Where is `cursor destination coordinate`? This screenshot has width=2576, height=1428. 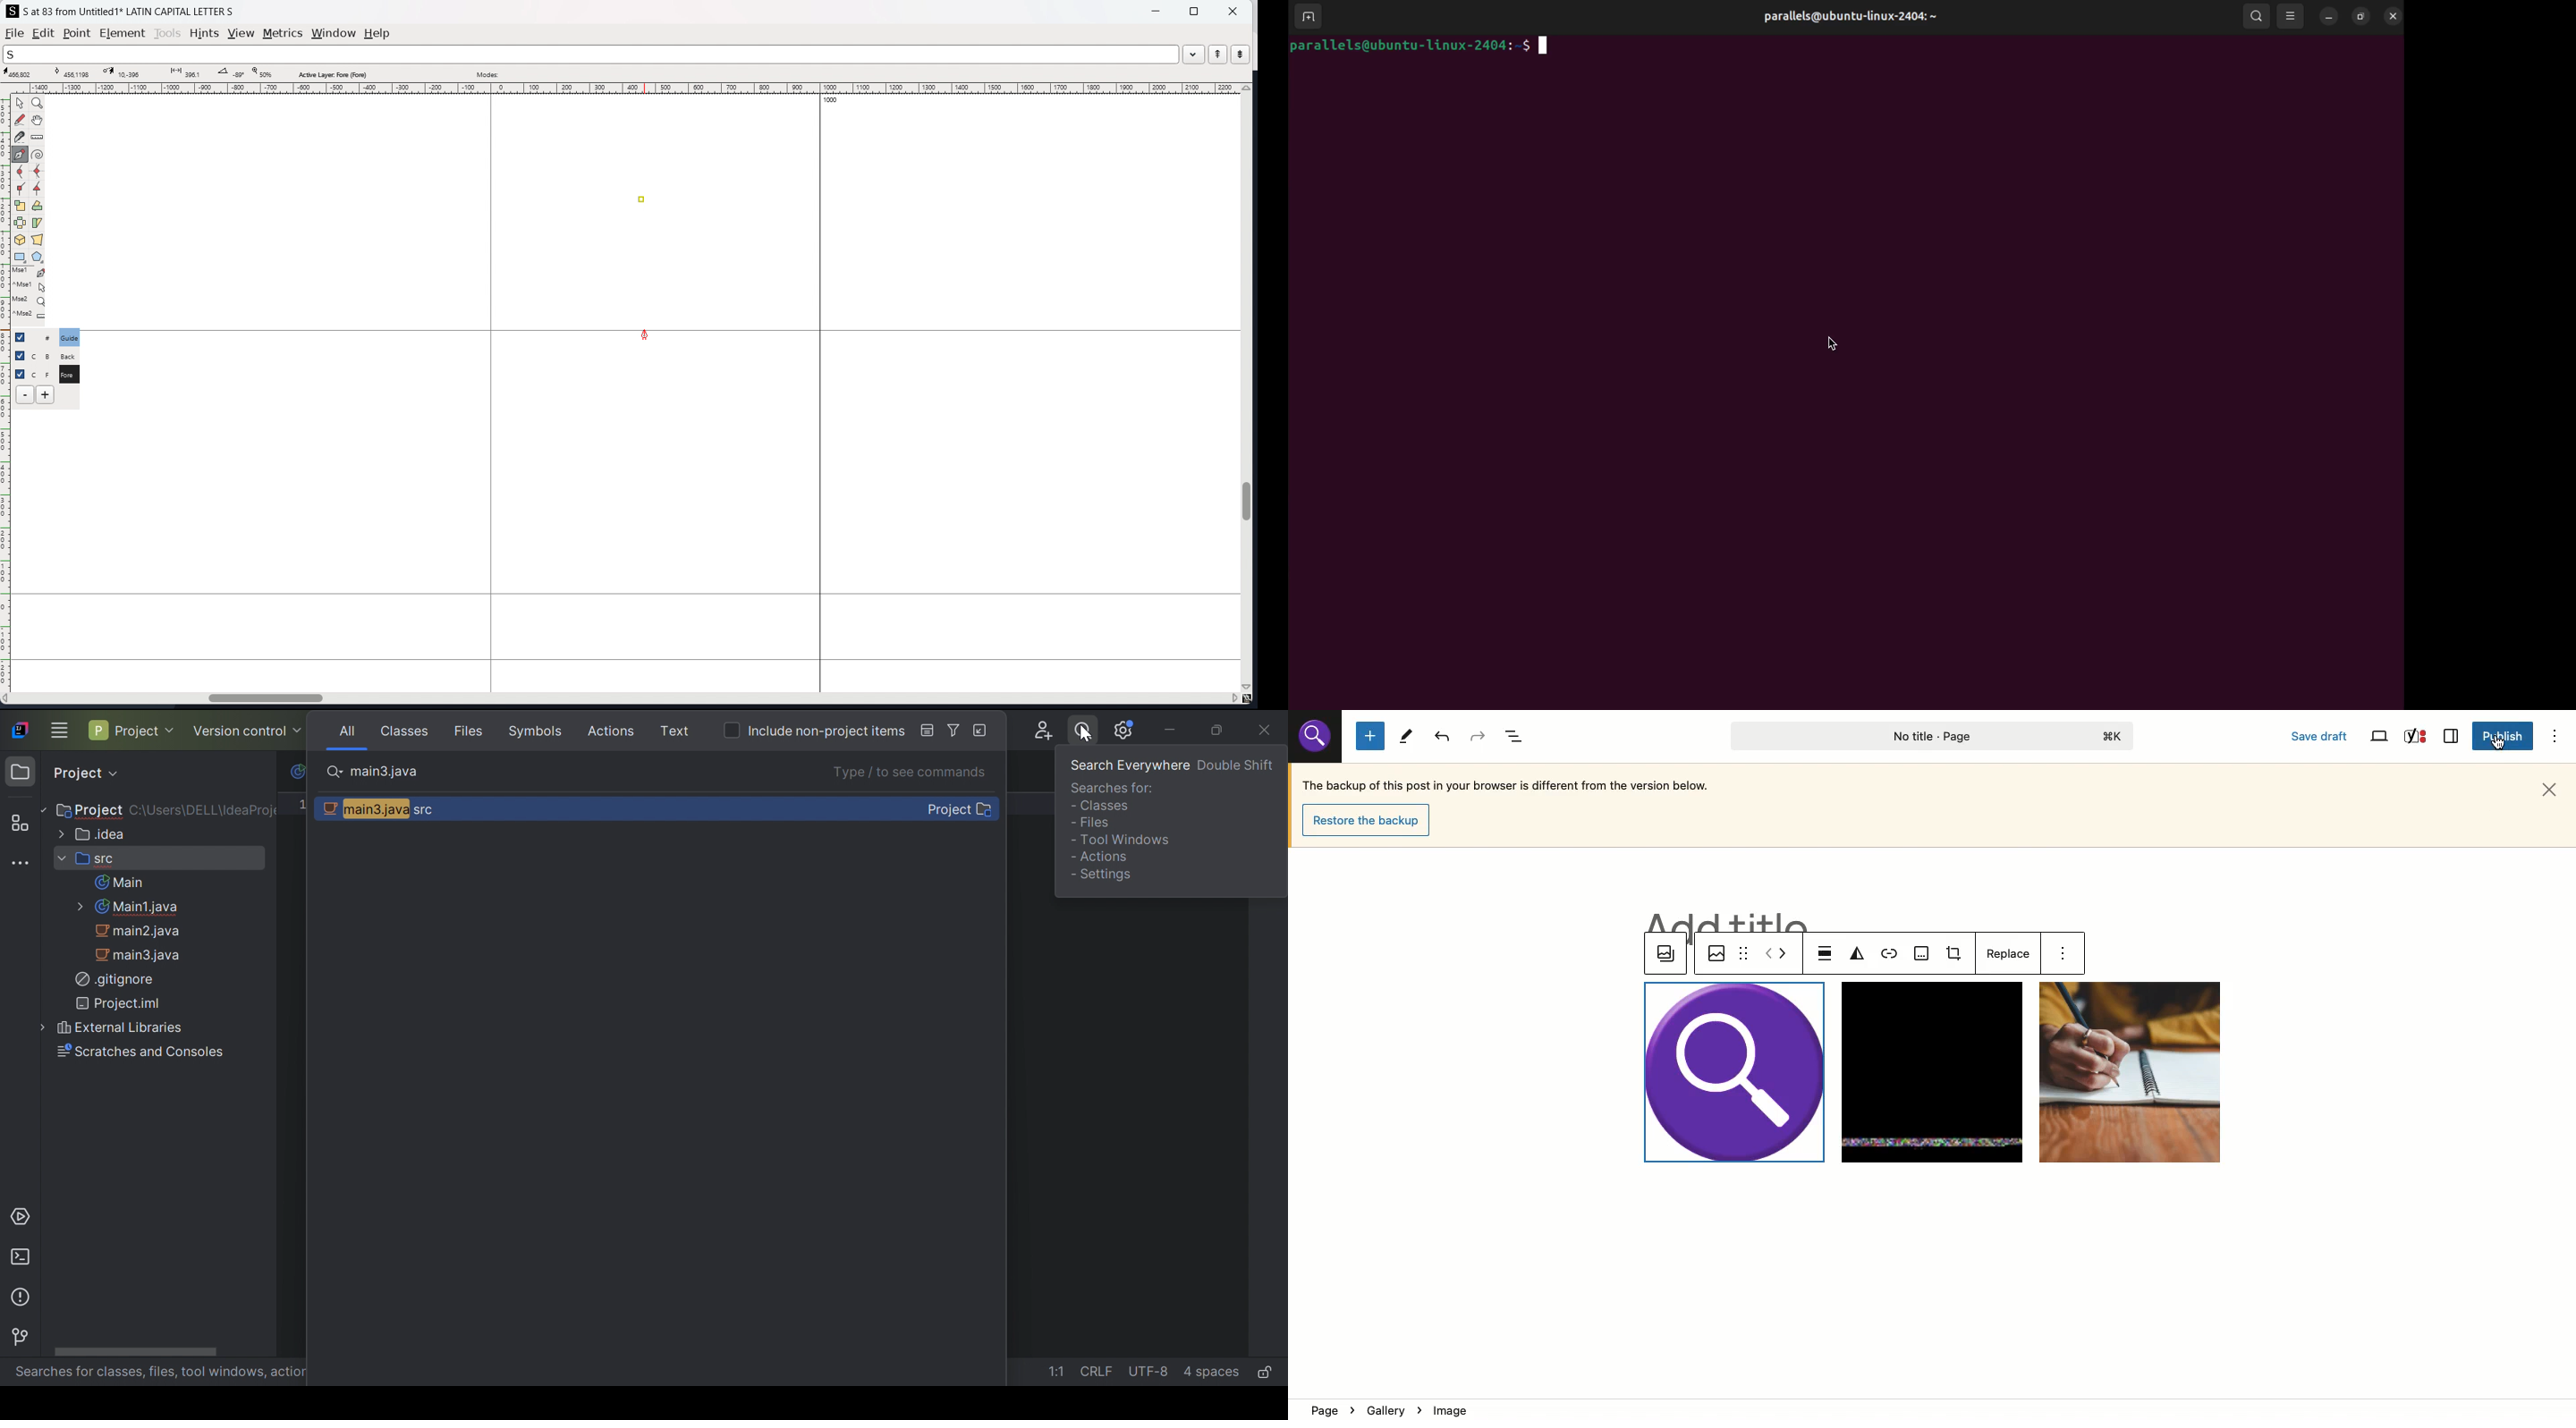
cursor destination coordinate is located at coordinates (125, 72).